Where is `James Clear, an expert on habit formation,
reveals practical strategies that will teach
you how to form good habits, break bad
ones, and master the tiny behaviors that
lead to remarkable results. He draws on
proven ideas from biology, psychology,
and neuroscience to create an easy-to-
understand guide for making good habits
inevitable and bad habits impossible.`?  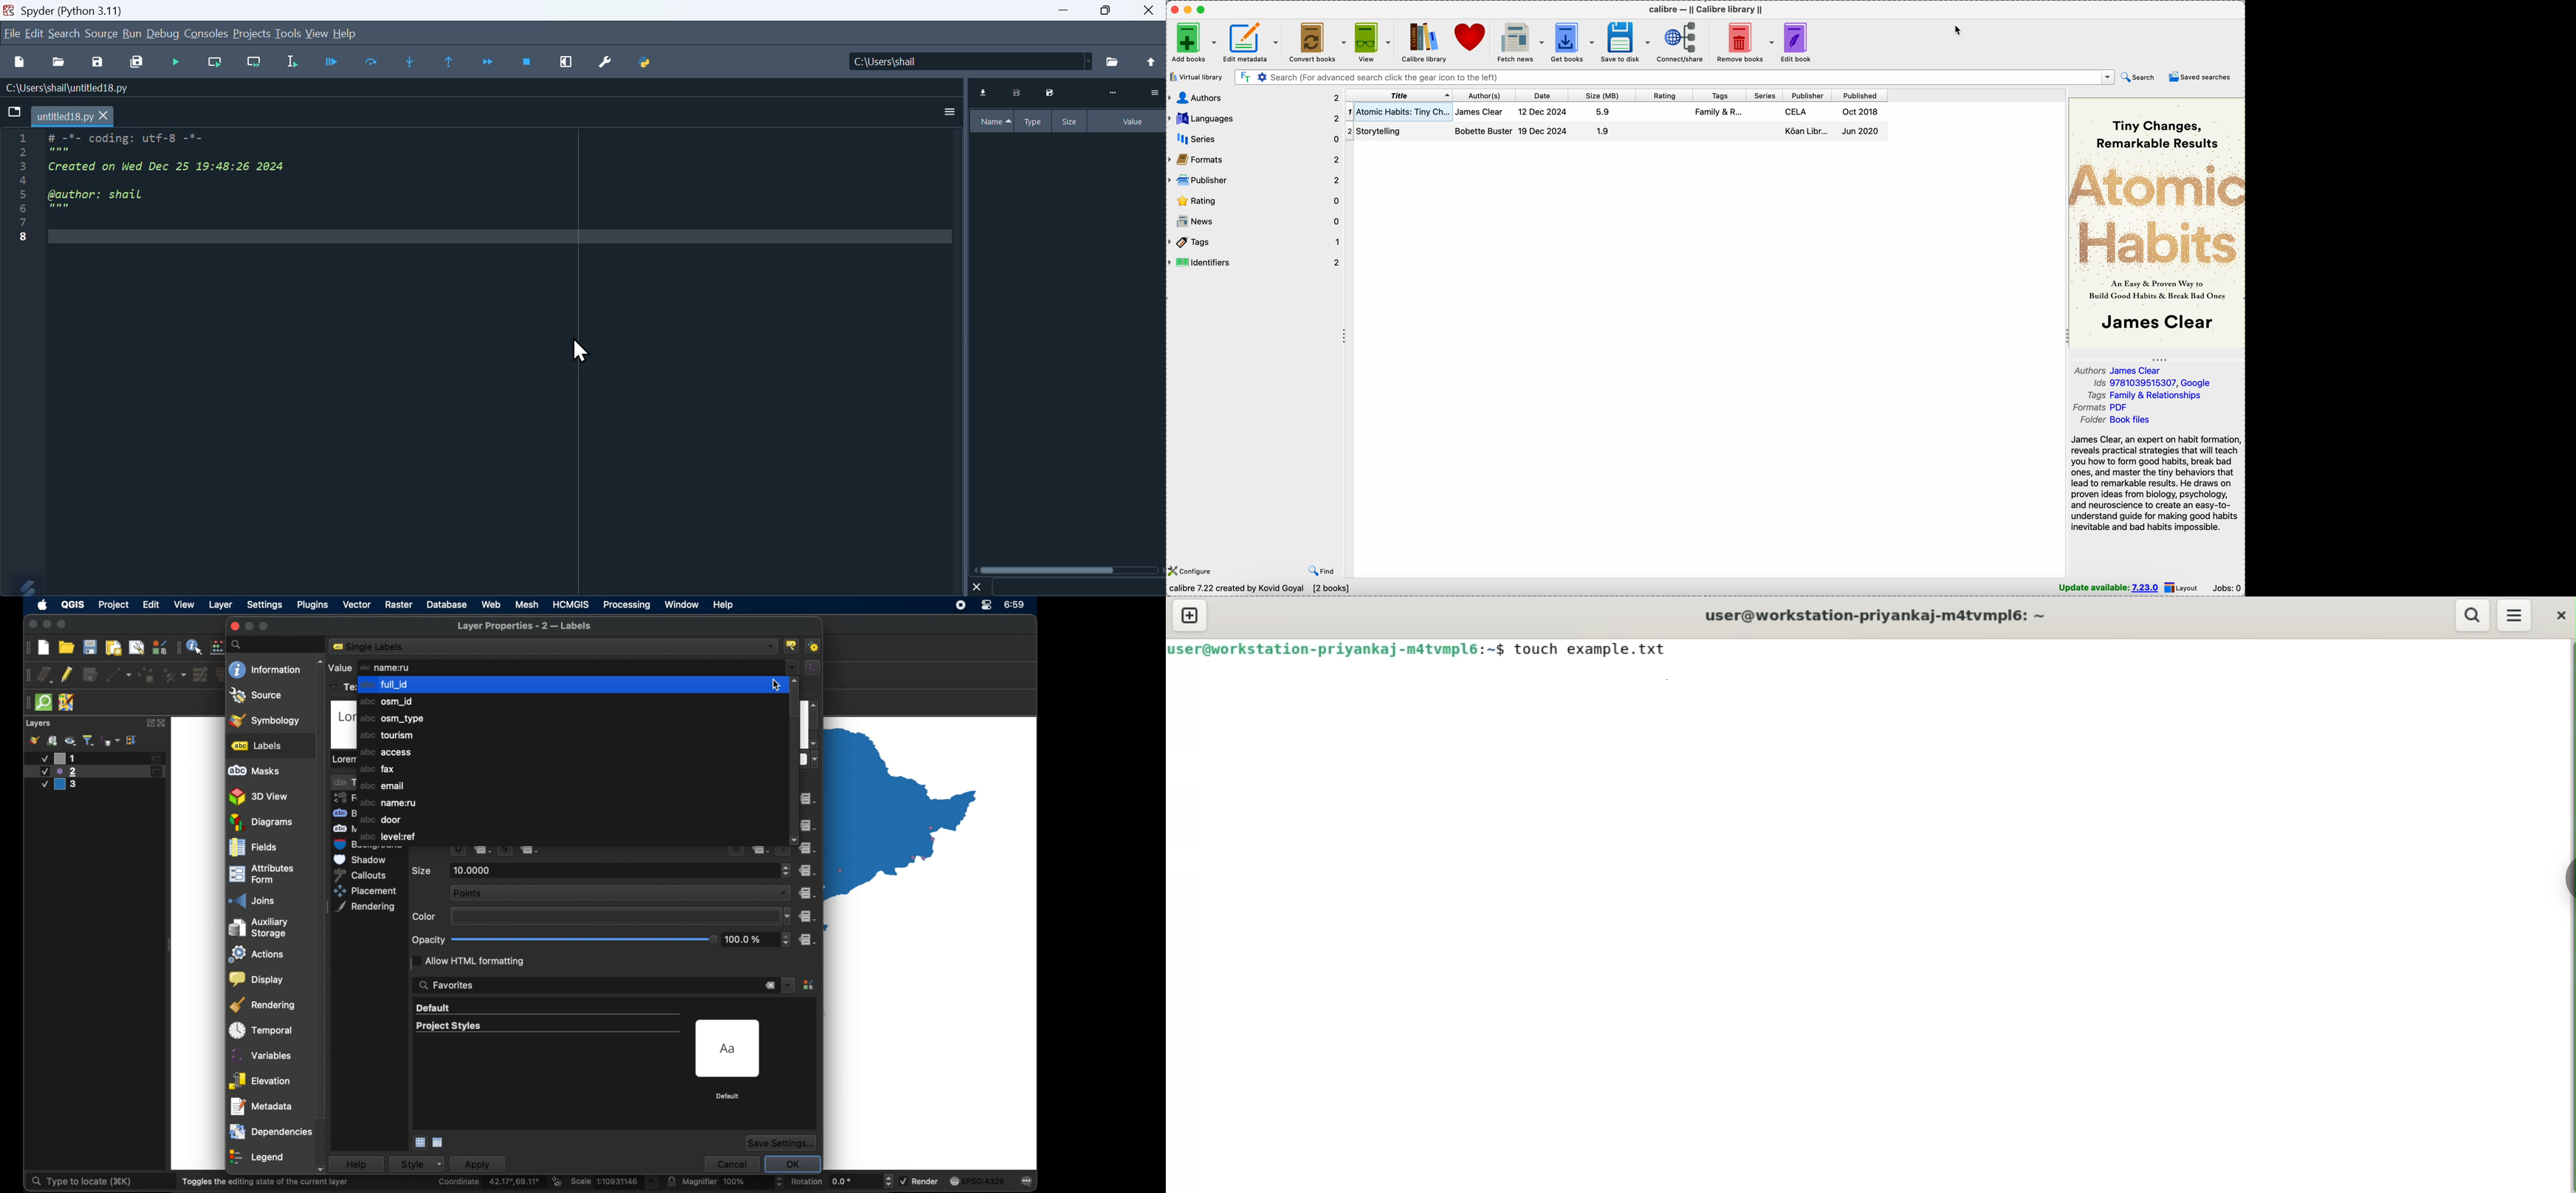 James Clear, an expert on habit formation,
reveals practical strategies that will teach
you how to form good habits, break bad
ones, and master the tiny behaviors that
lead to remarkable results. He draws on
proven ideas from biology, psychology,
and neuroscience to create an easy-to-
understand guide for making good habits
inevitable and bad habits impossible. is located at coordinates (2156, 482).